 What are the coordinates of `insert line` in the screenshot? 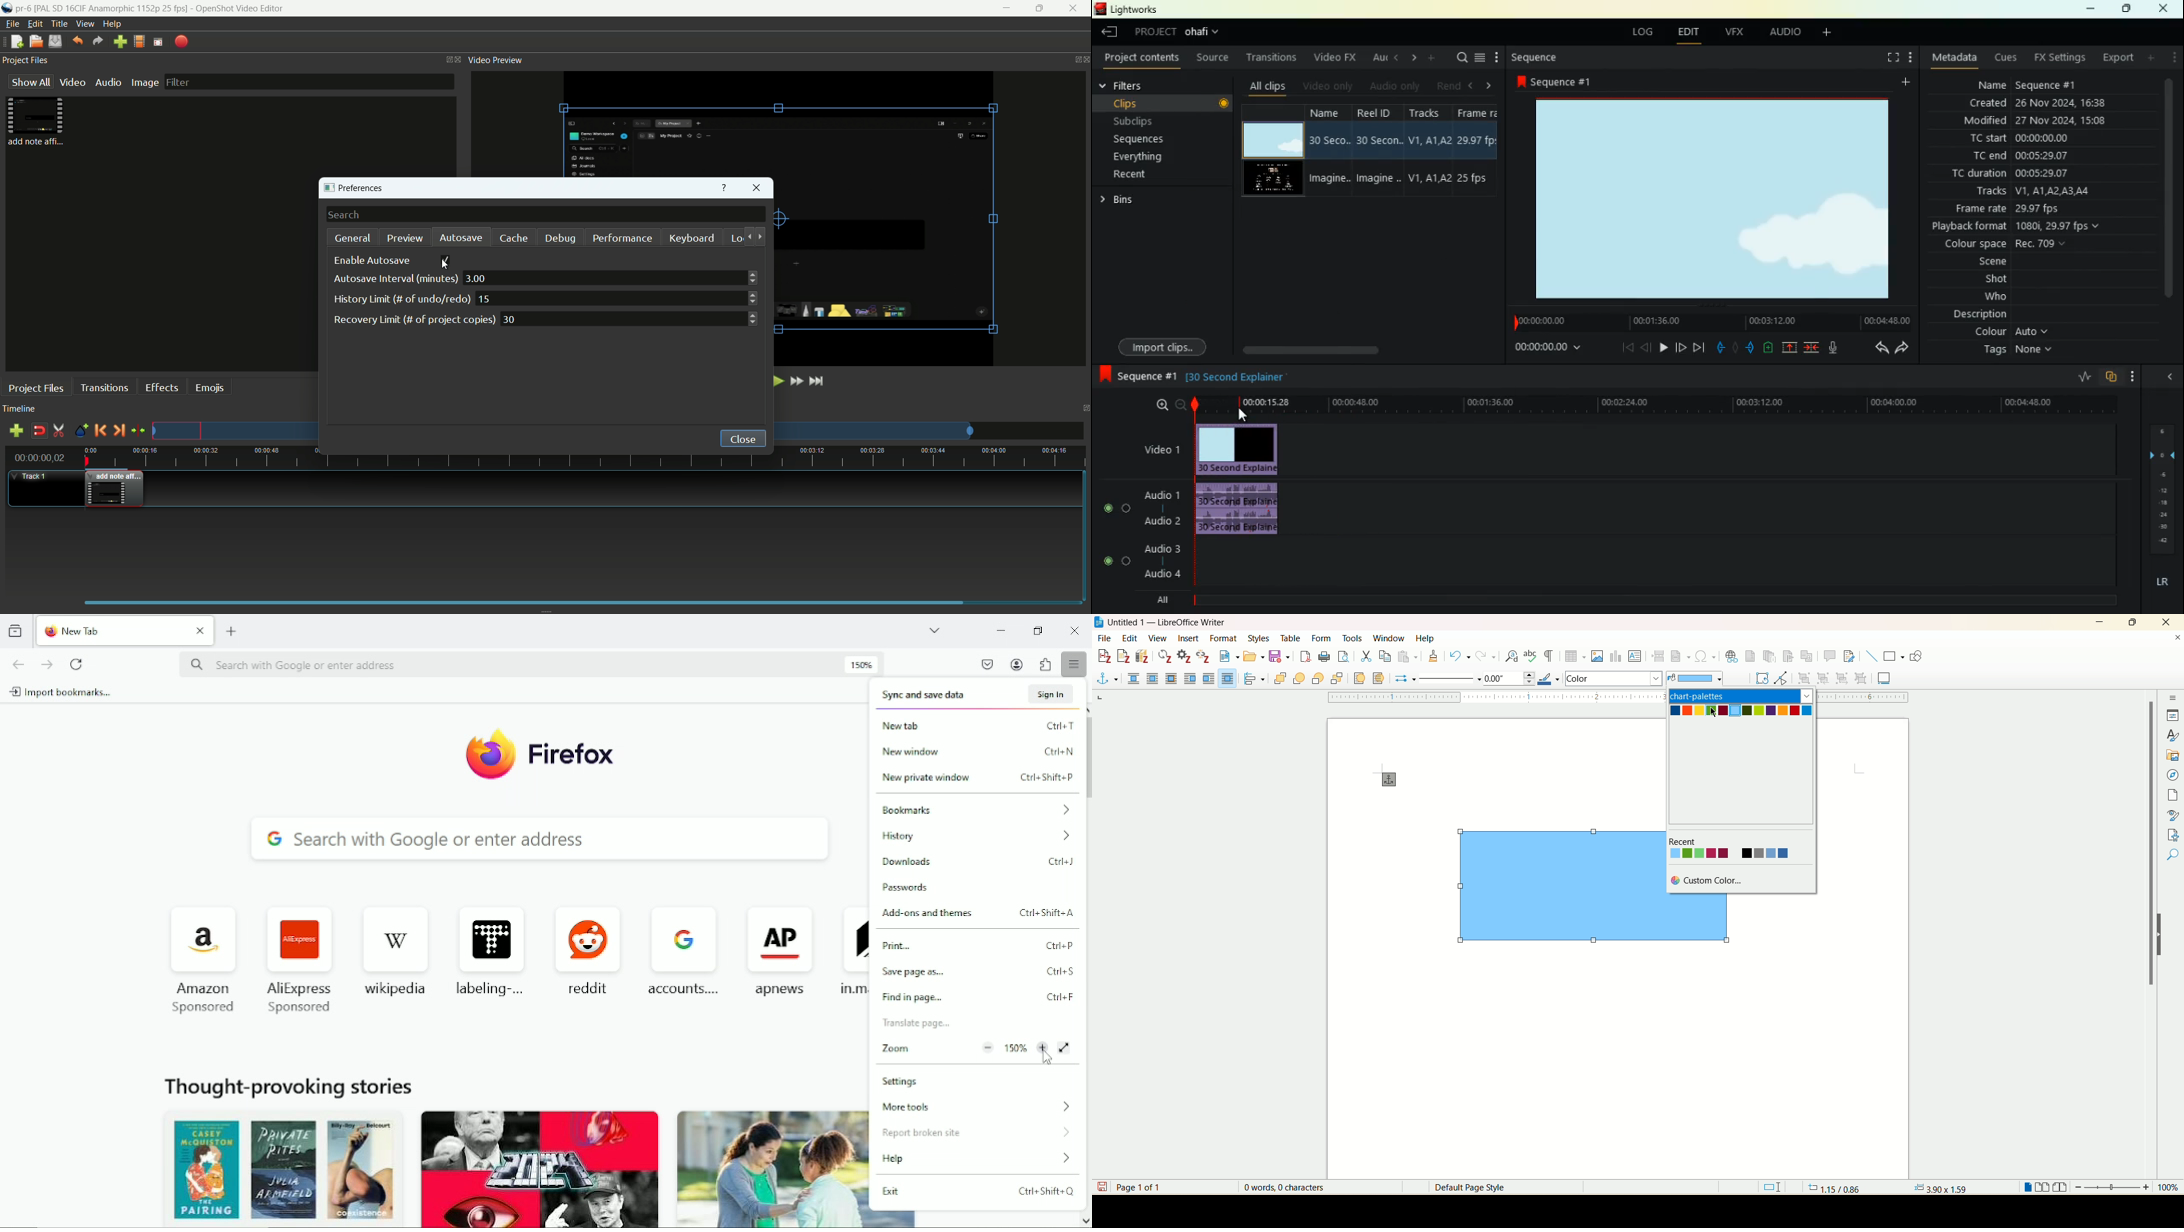 It's located at (1871, 656).